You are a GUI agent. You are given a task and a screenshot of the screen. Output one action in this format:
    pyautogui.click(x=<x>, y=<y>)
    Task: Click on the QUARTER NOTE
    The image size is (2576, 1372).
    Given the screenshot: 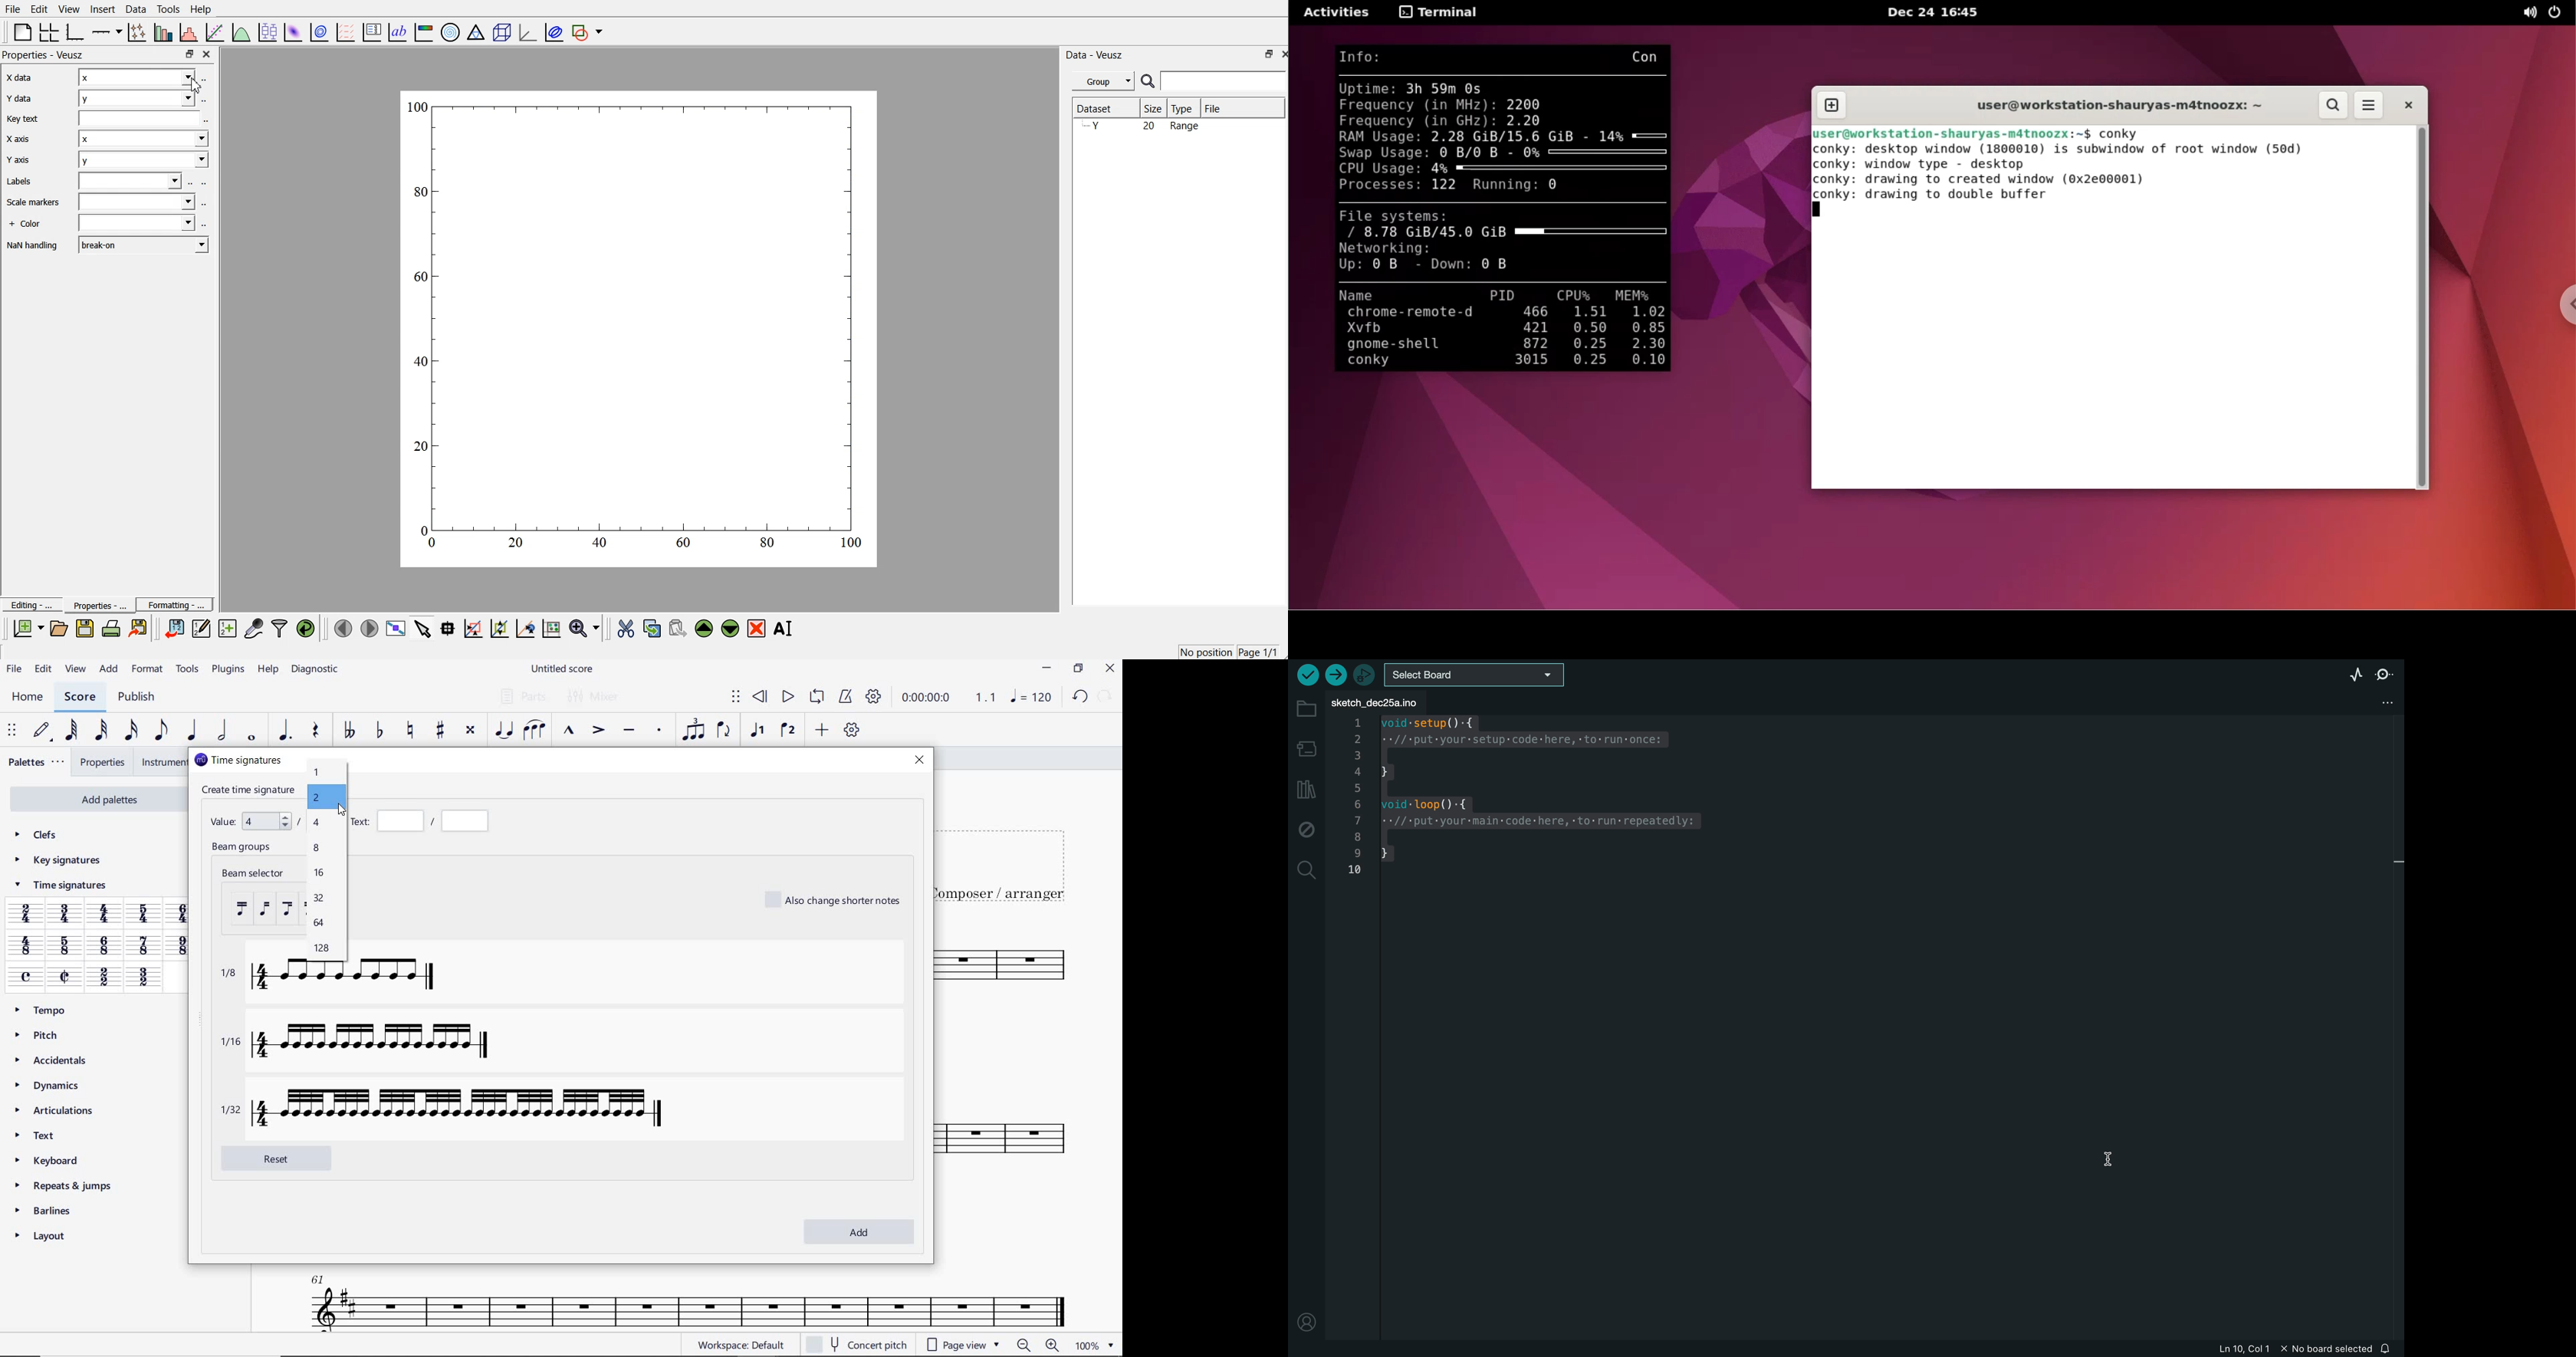 What is the action you would take?
    pyautogui.click(x=192, y=730)
    